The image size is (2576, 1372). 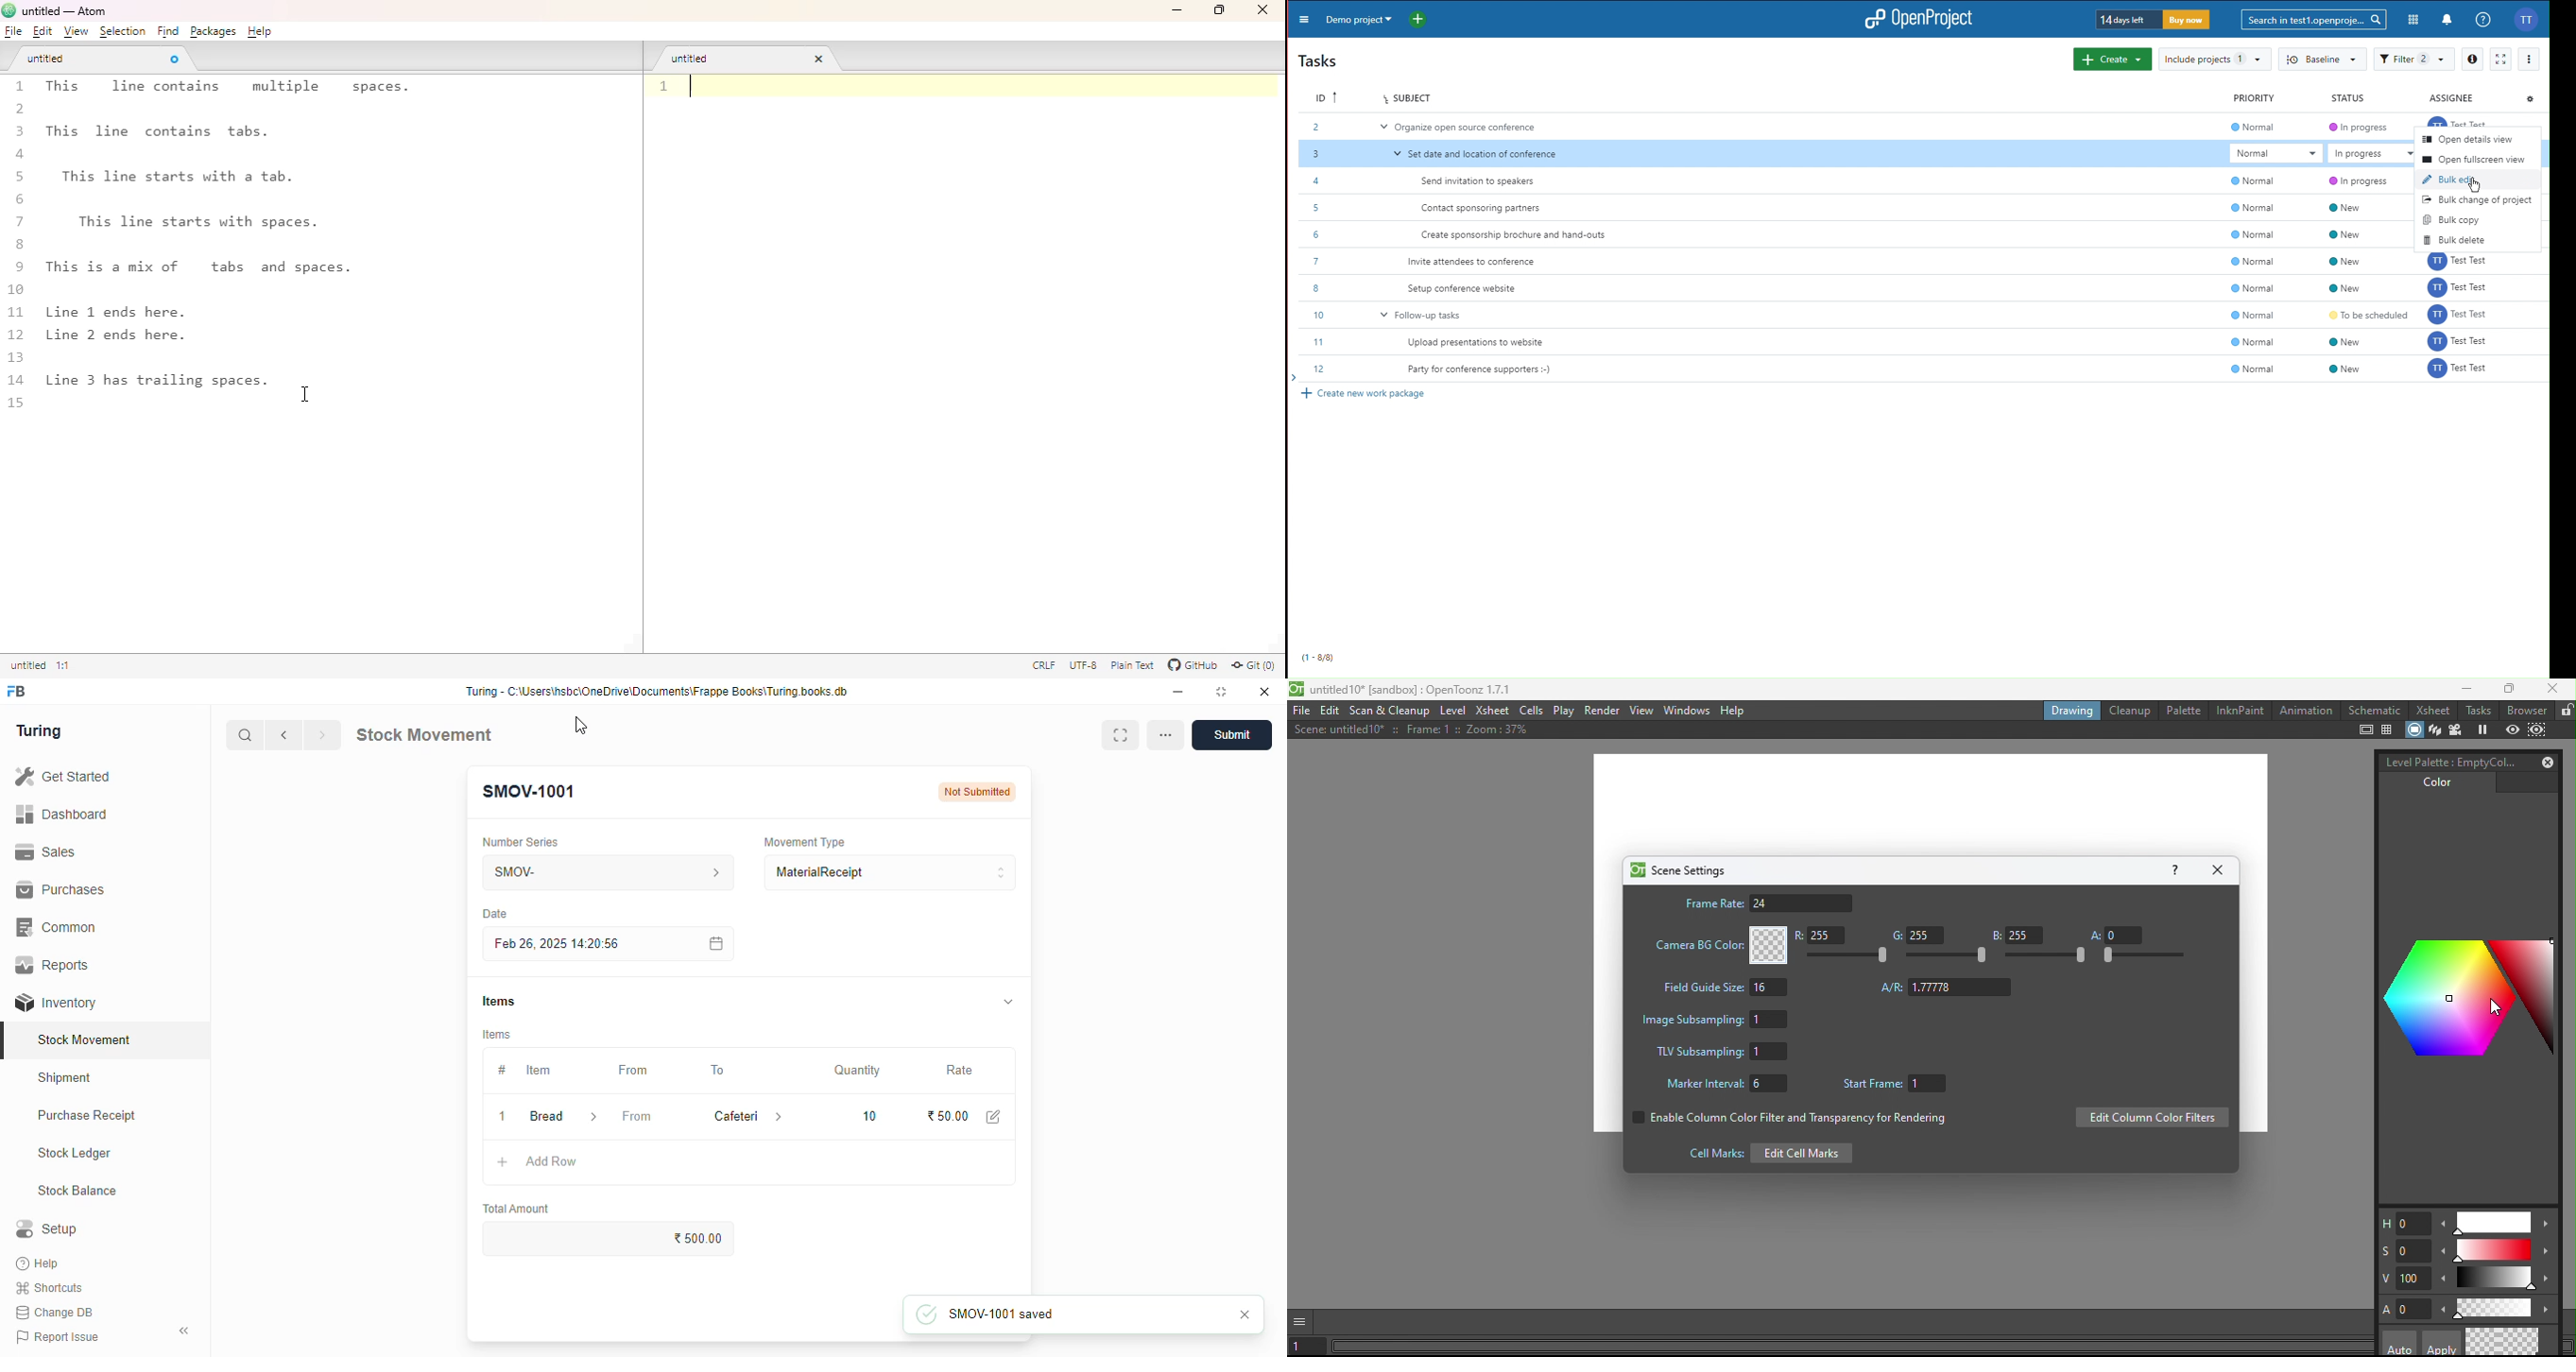 I want to click on toggle expand/collapse, so click(x=1009, y=1001).